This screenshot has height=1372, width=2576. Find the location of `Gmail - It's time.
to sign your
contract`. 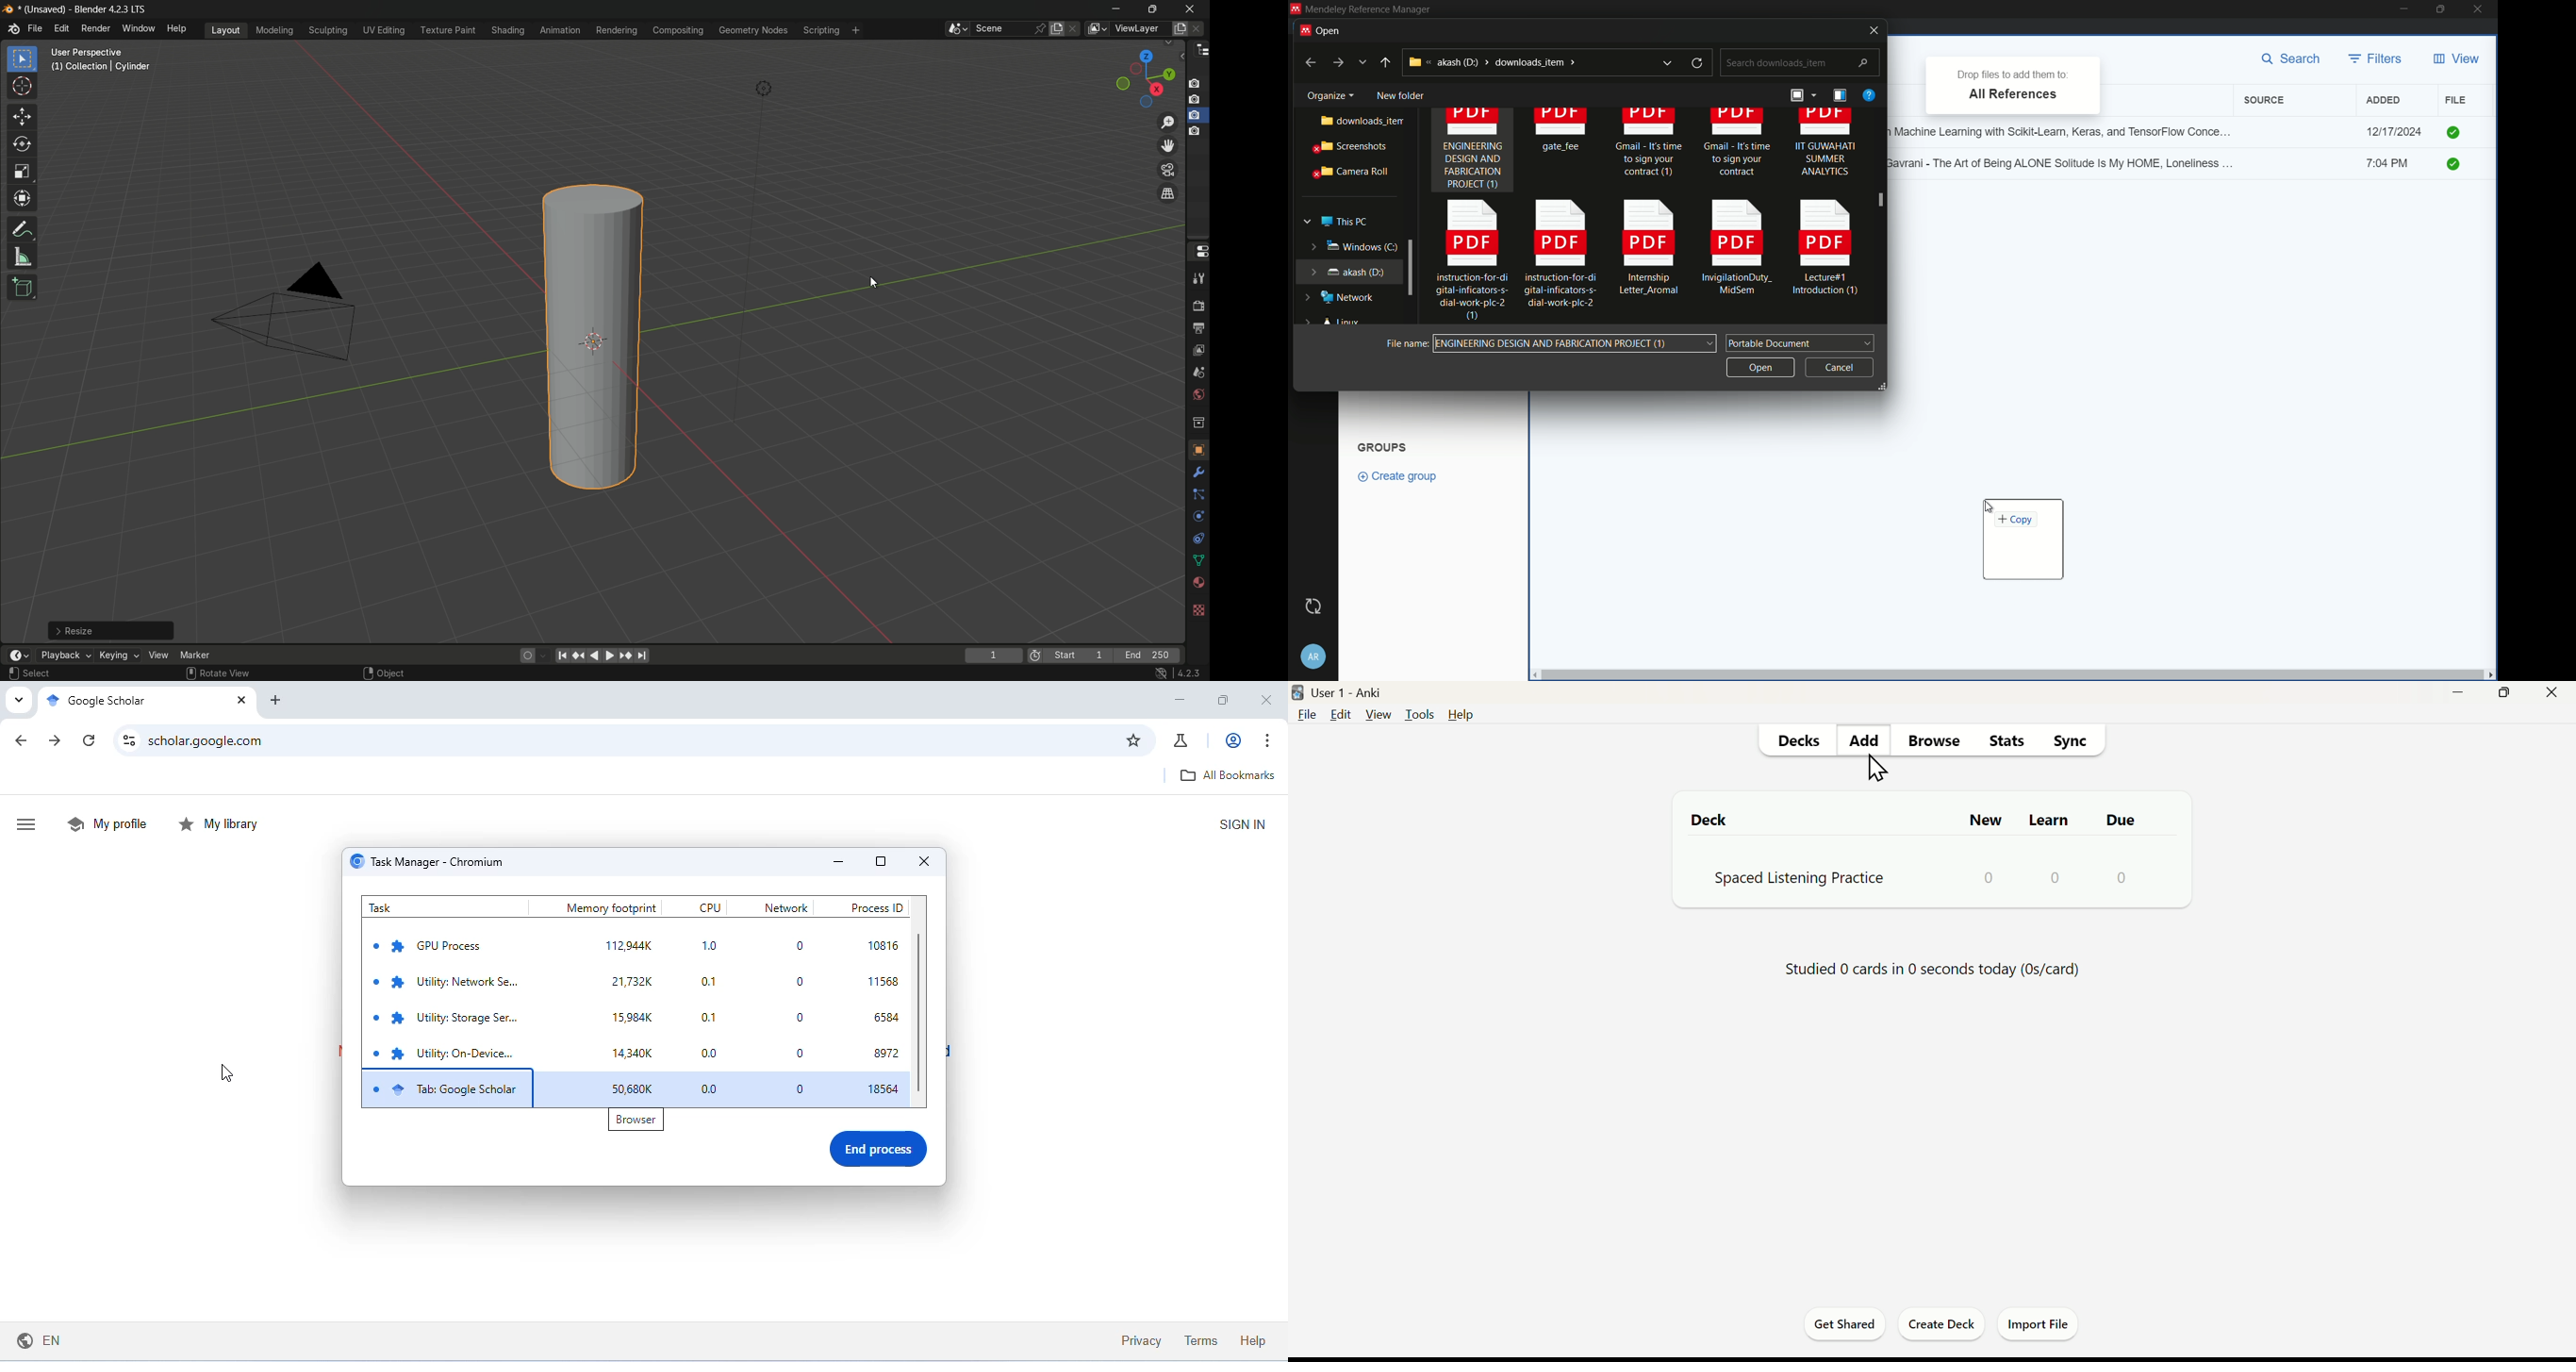

Gmail - It's time.
to sign your
contract is located at coordinates (1738, 145).